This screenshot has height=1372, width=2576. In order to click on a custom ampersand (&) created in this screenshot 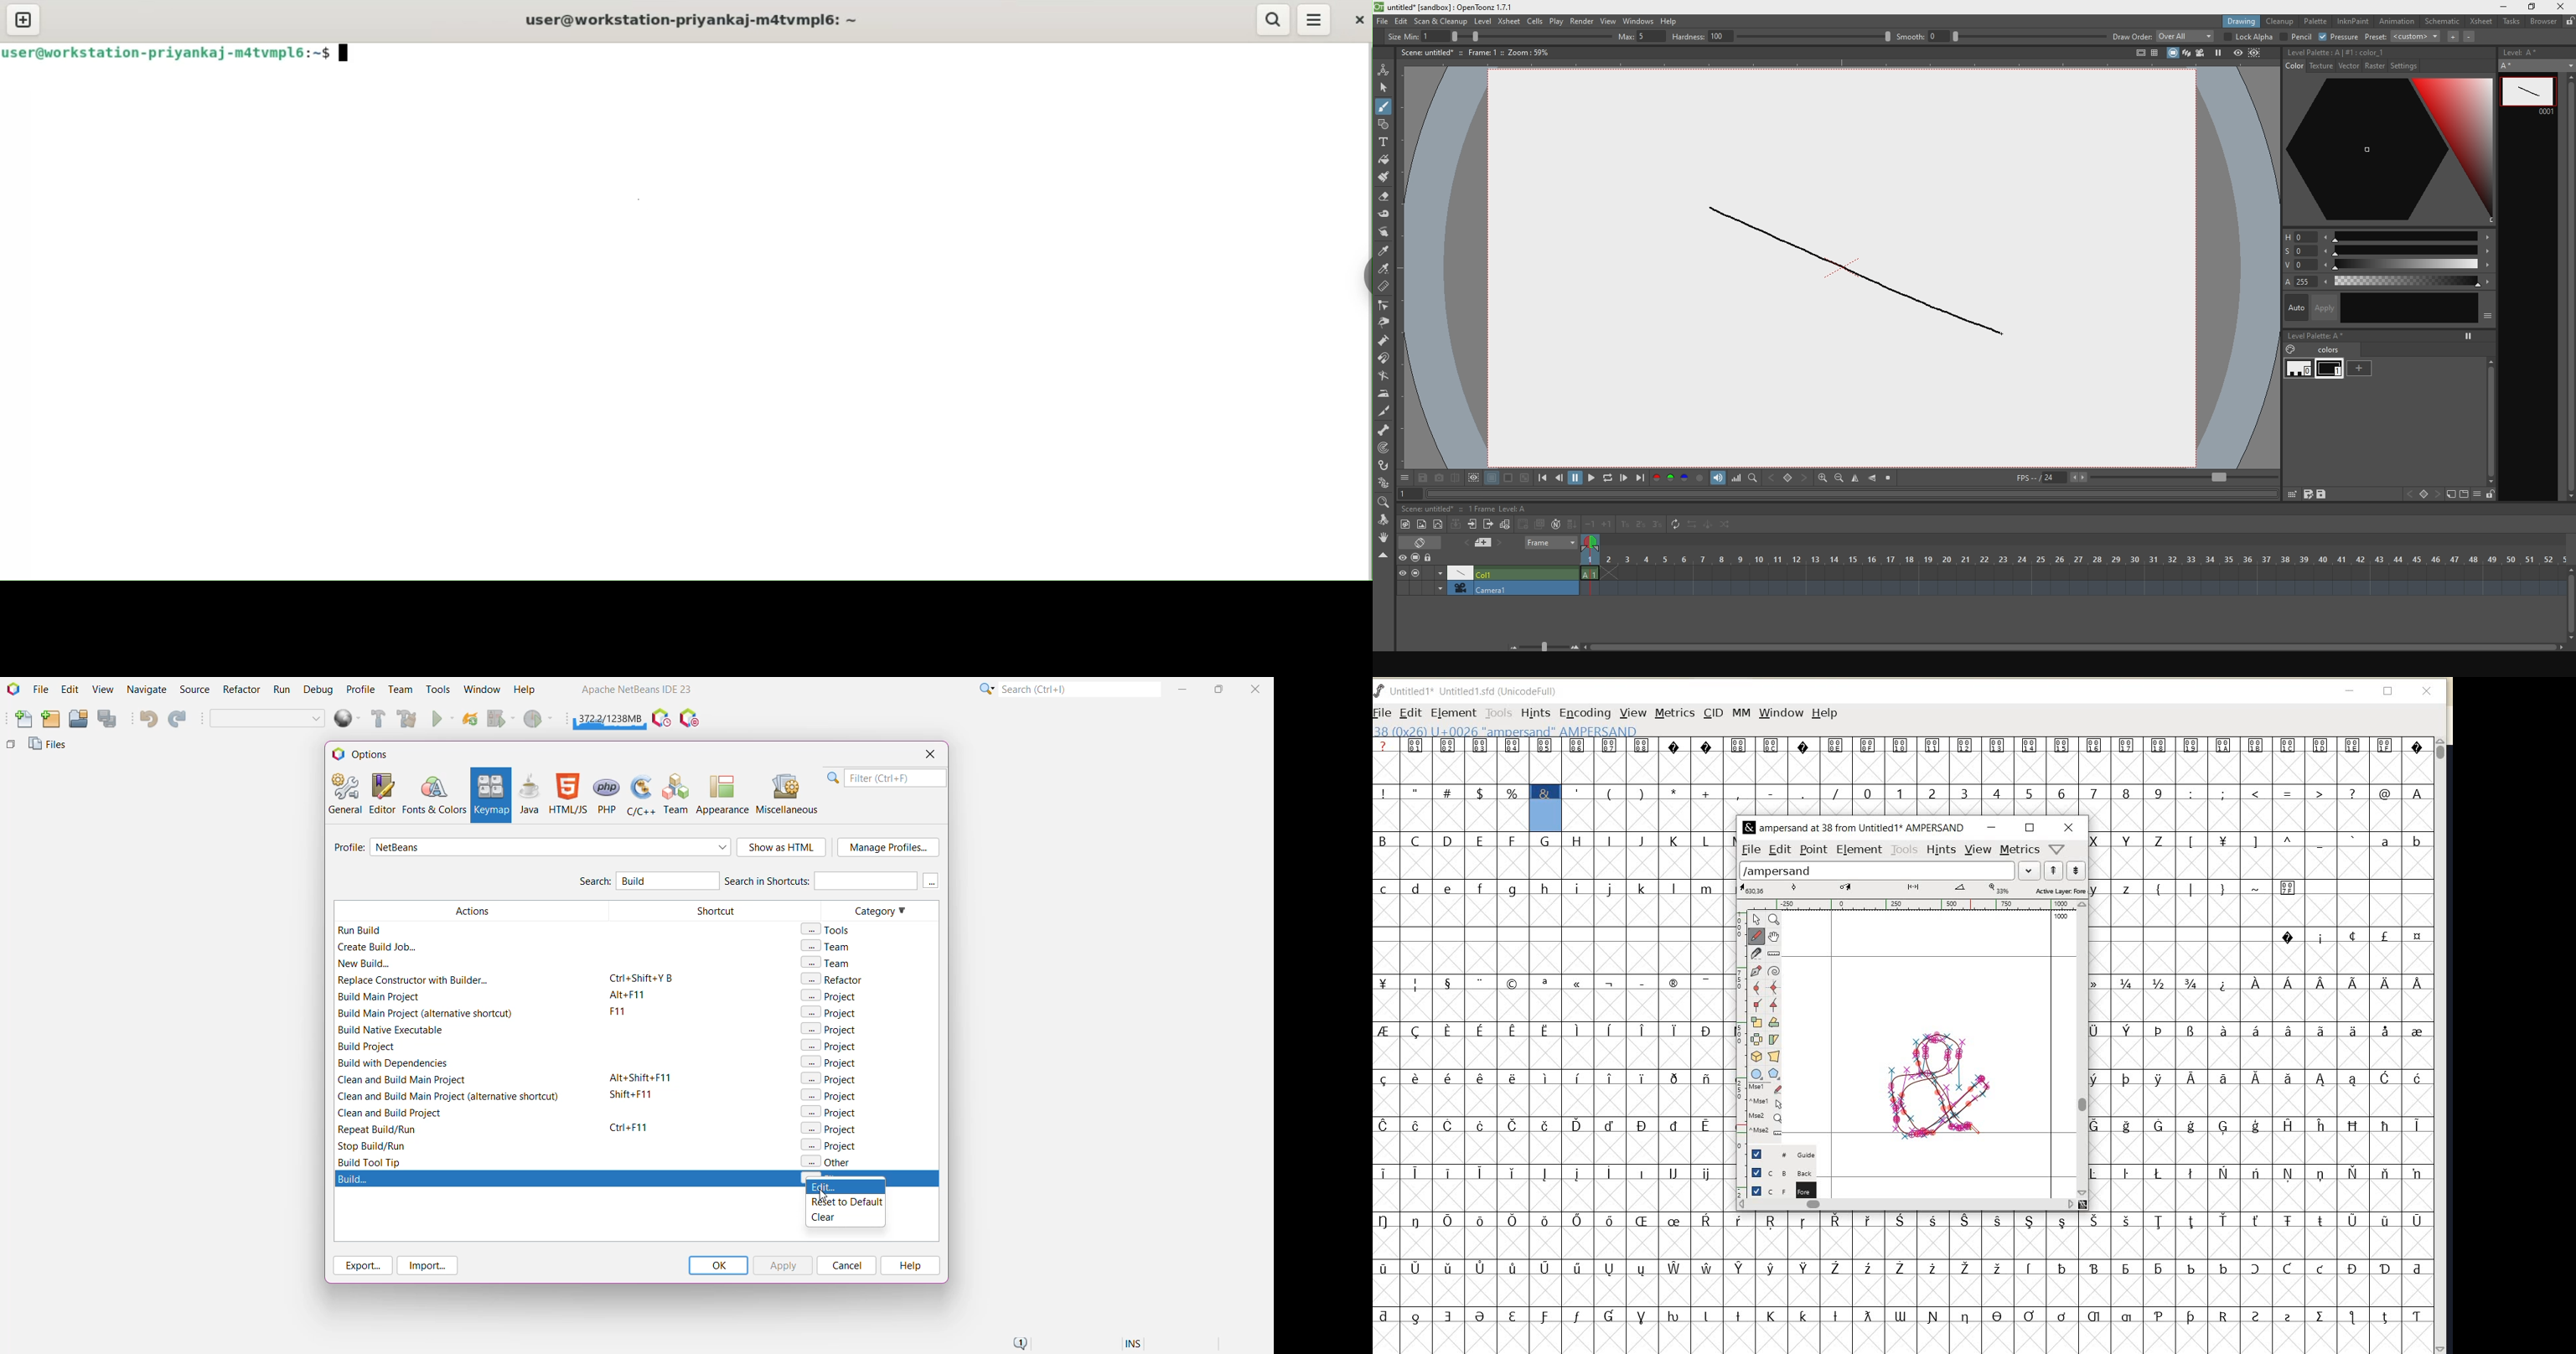, I will do `click(1940, 1080)`.